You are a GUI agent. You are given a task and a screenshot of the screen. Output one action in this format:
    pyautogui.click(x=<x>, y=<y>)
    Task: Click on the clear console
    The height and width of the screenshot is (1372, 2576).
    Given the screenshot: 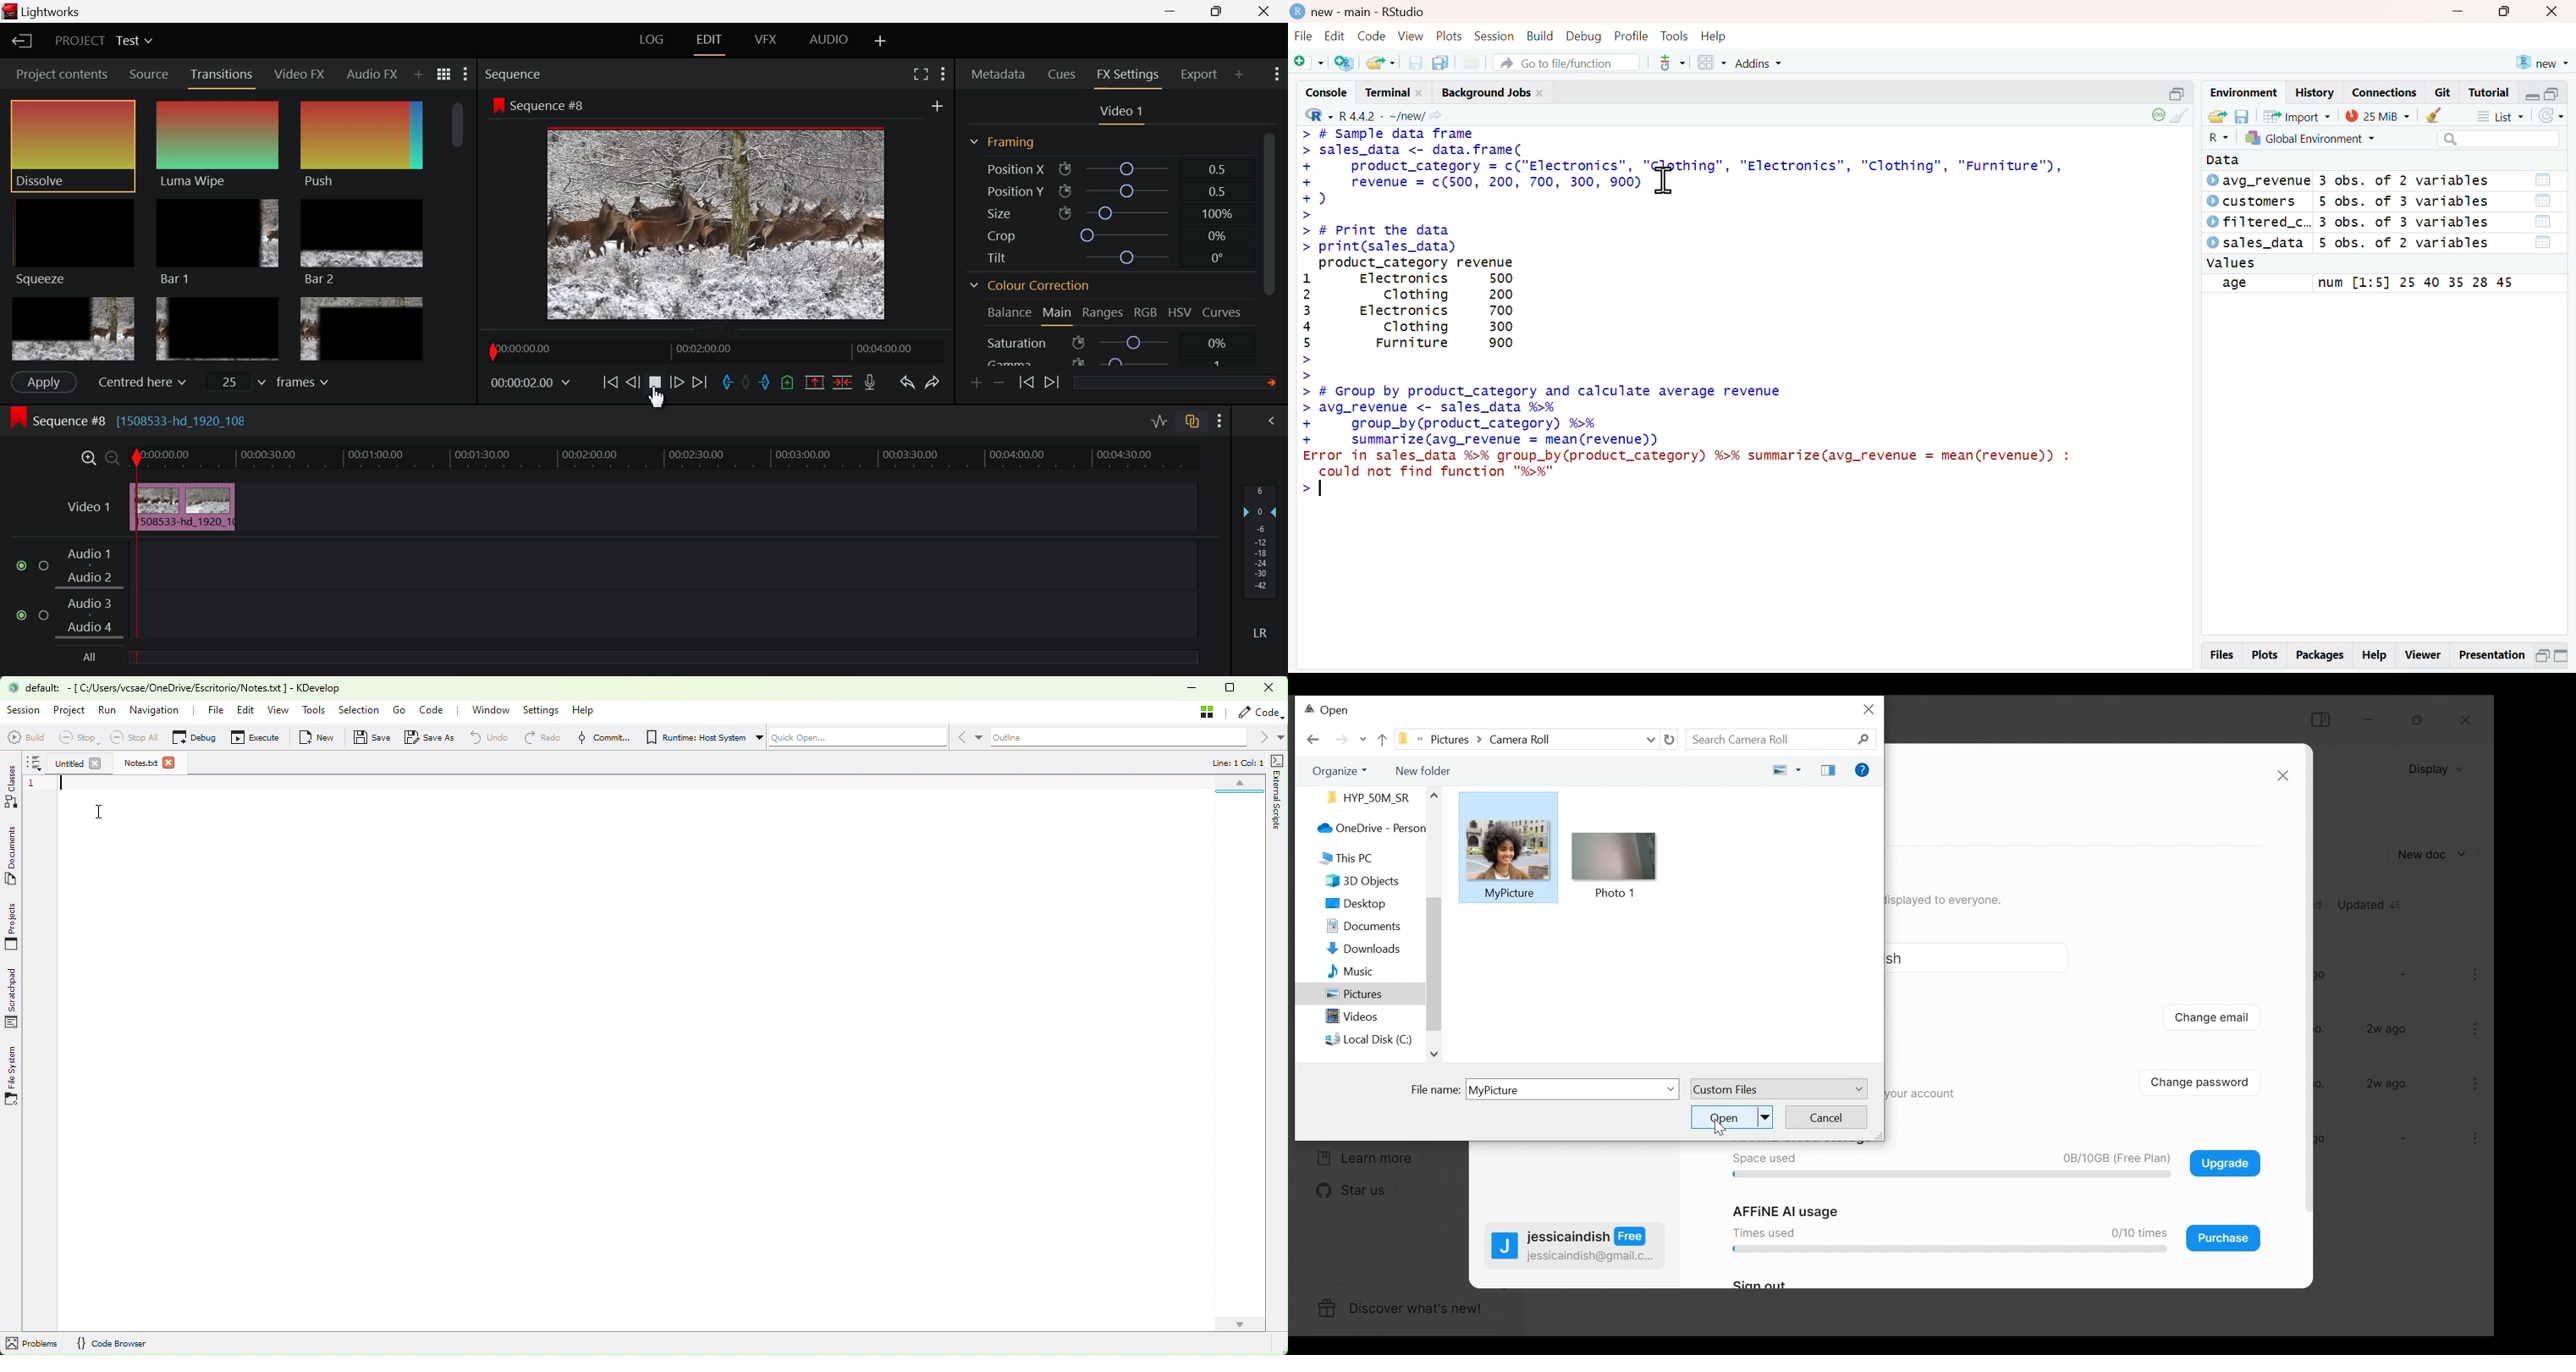 What is the action you would take?
    pyautogui.click(x=2184, y=115)
    